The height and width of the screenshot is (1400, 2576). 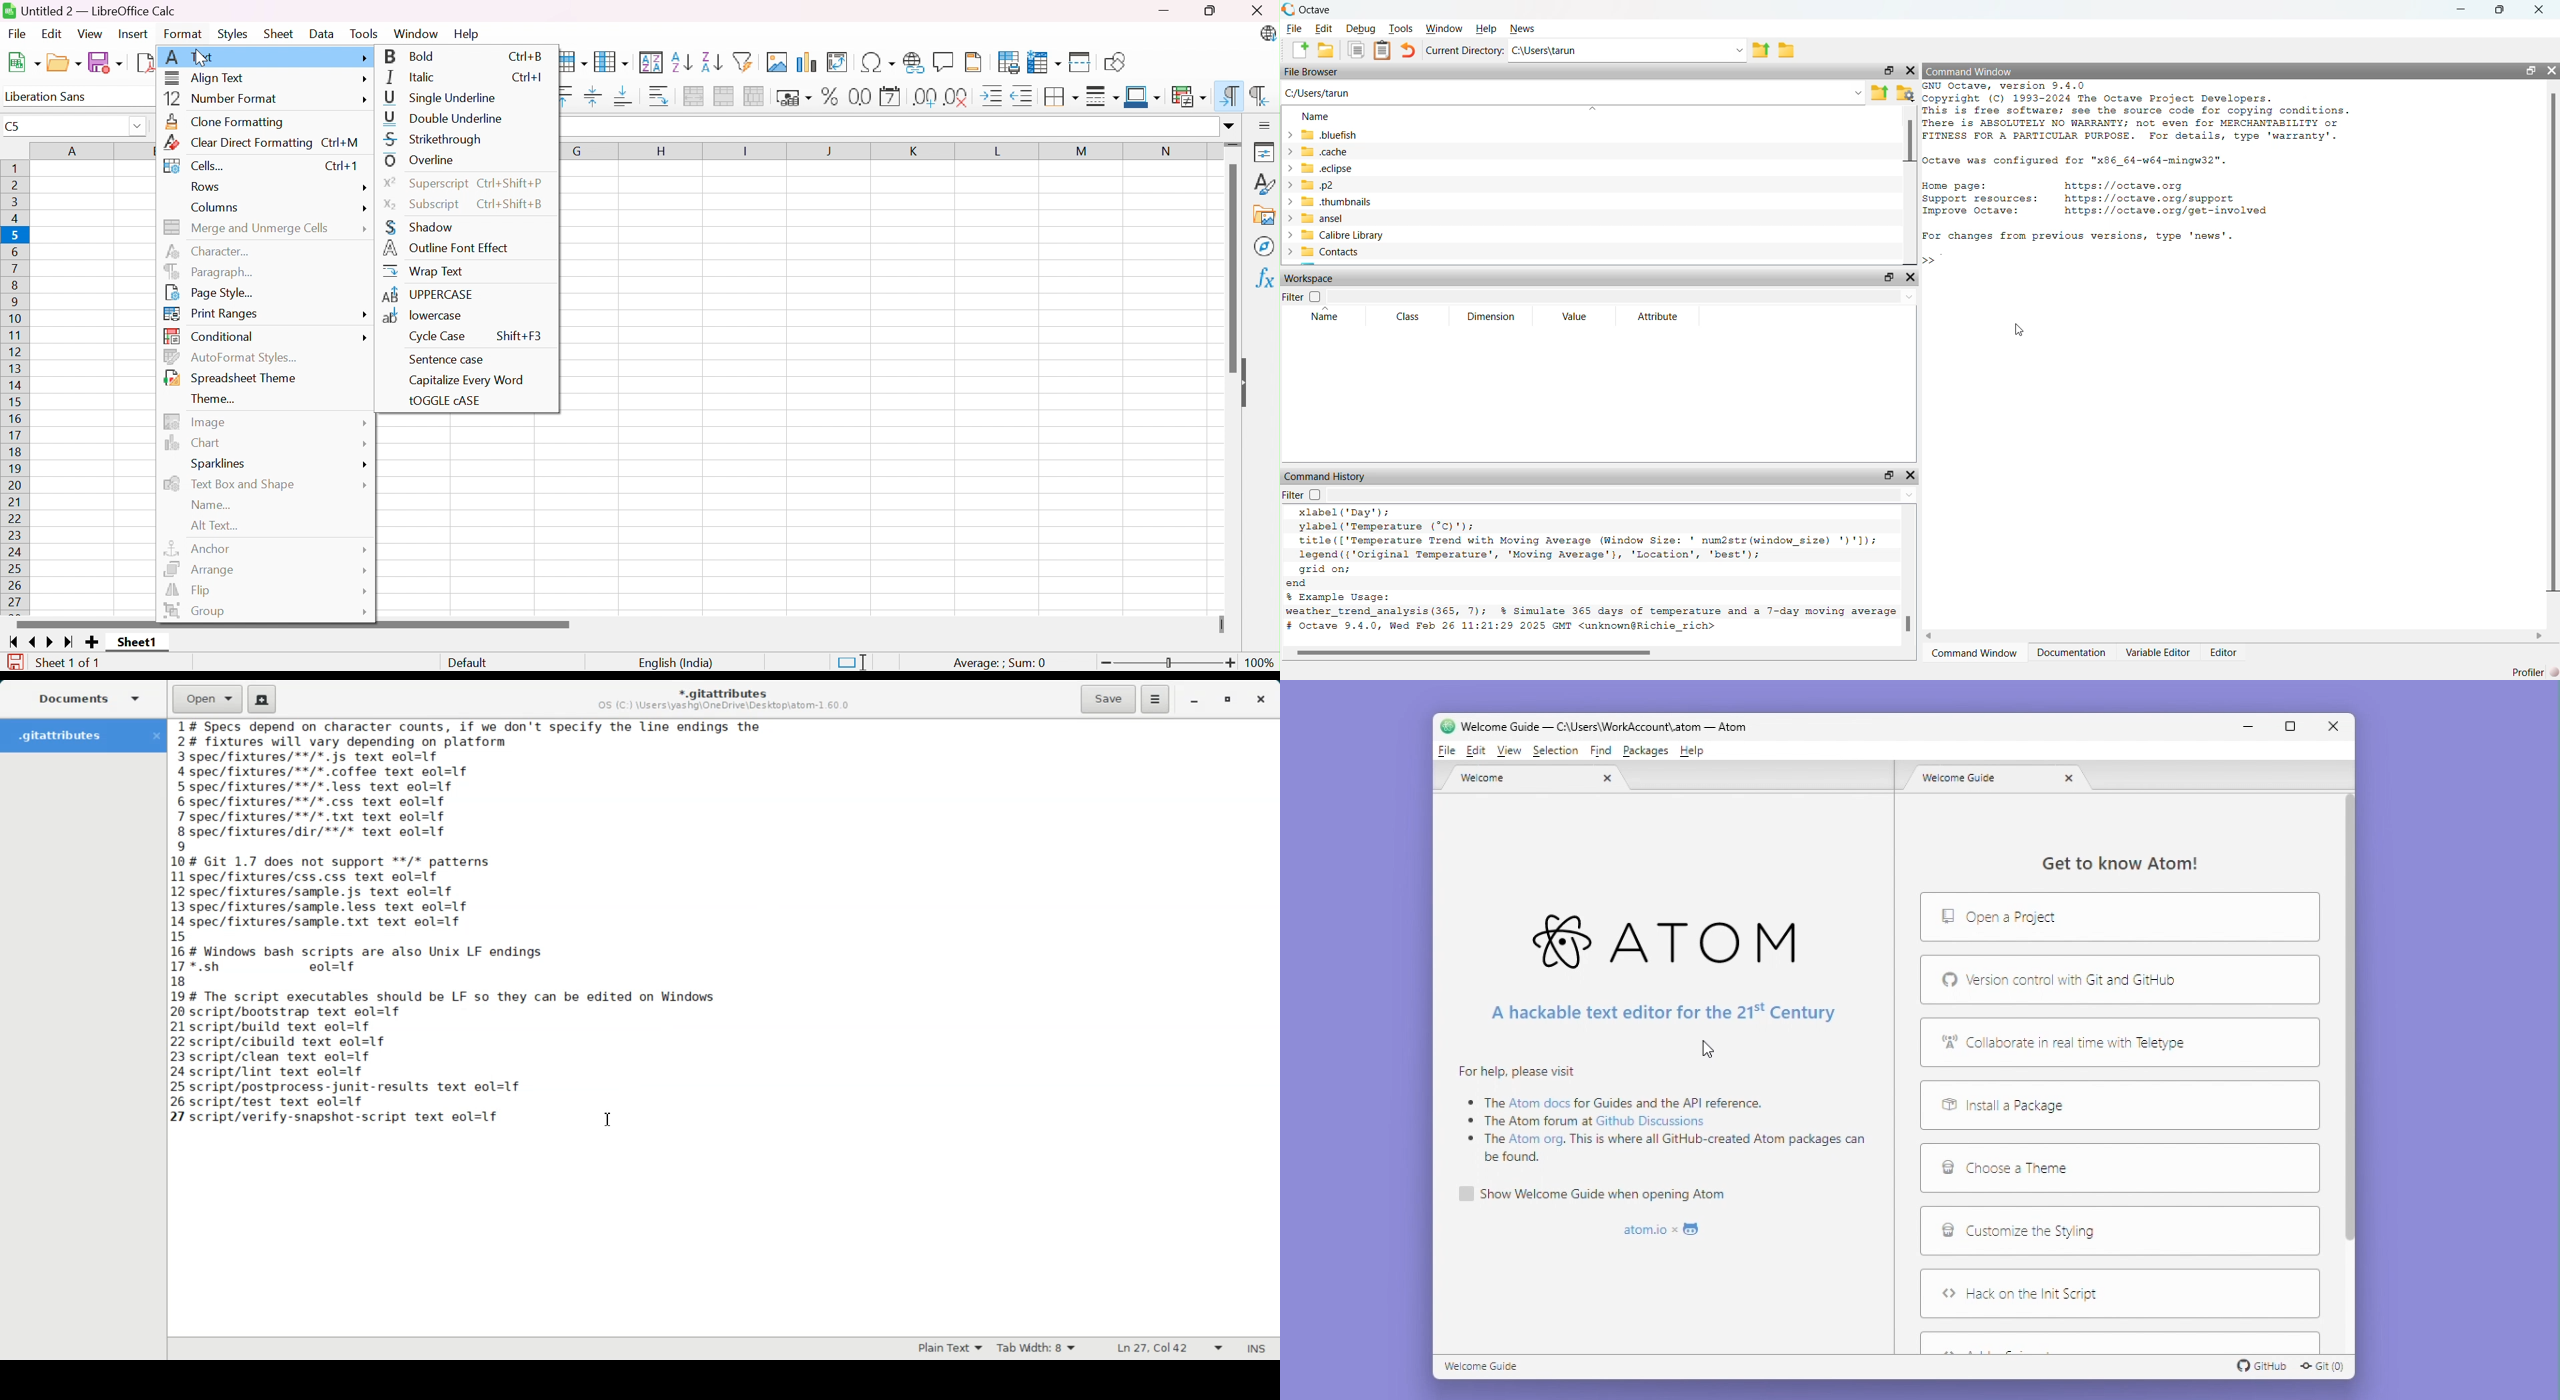 I want to click on Minimize, so click(x=1165, y=10).